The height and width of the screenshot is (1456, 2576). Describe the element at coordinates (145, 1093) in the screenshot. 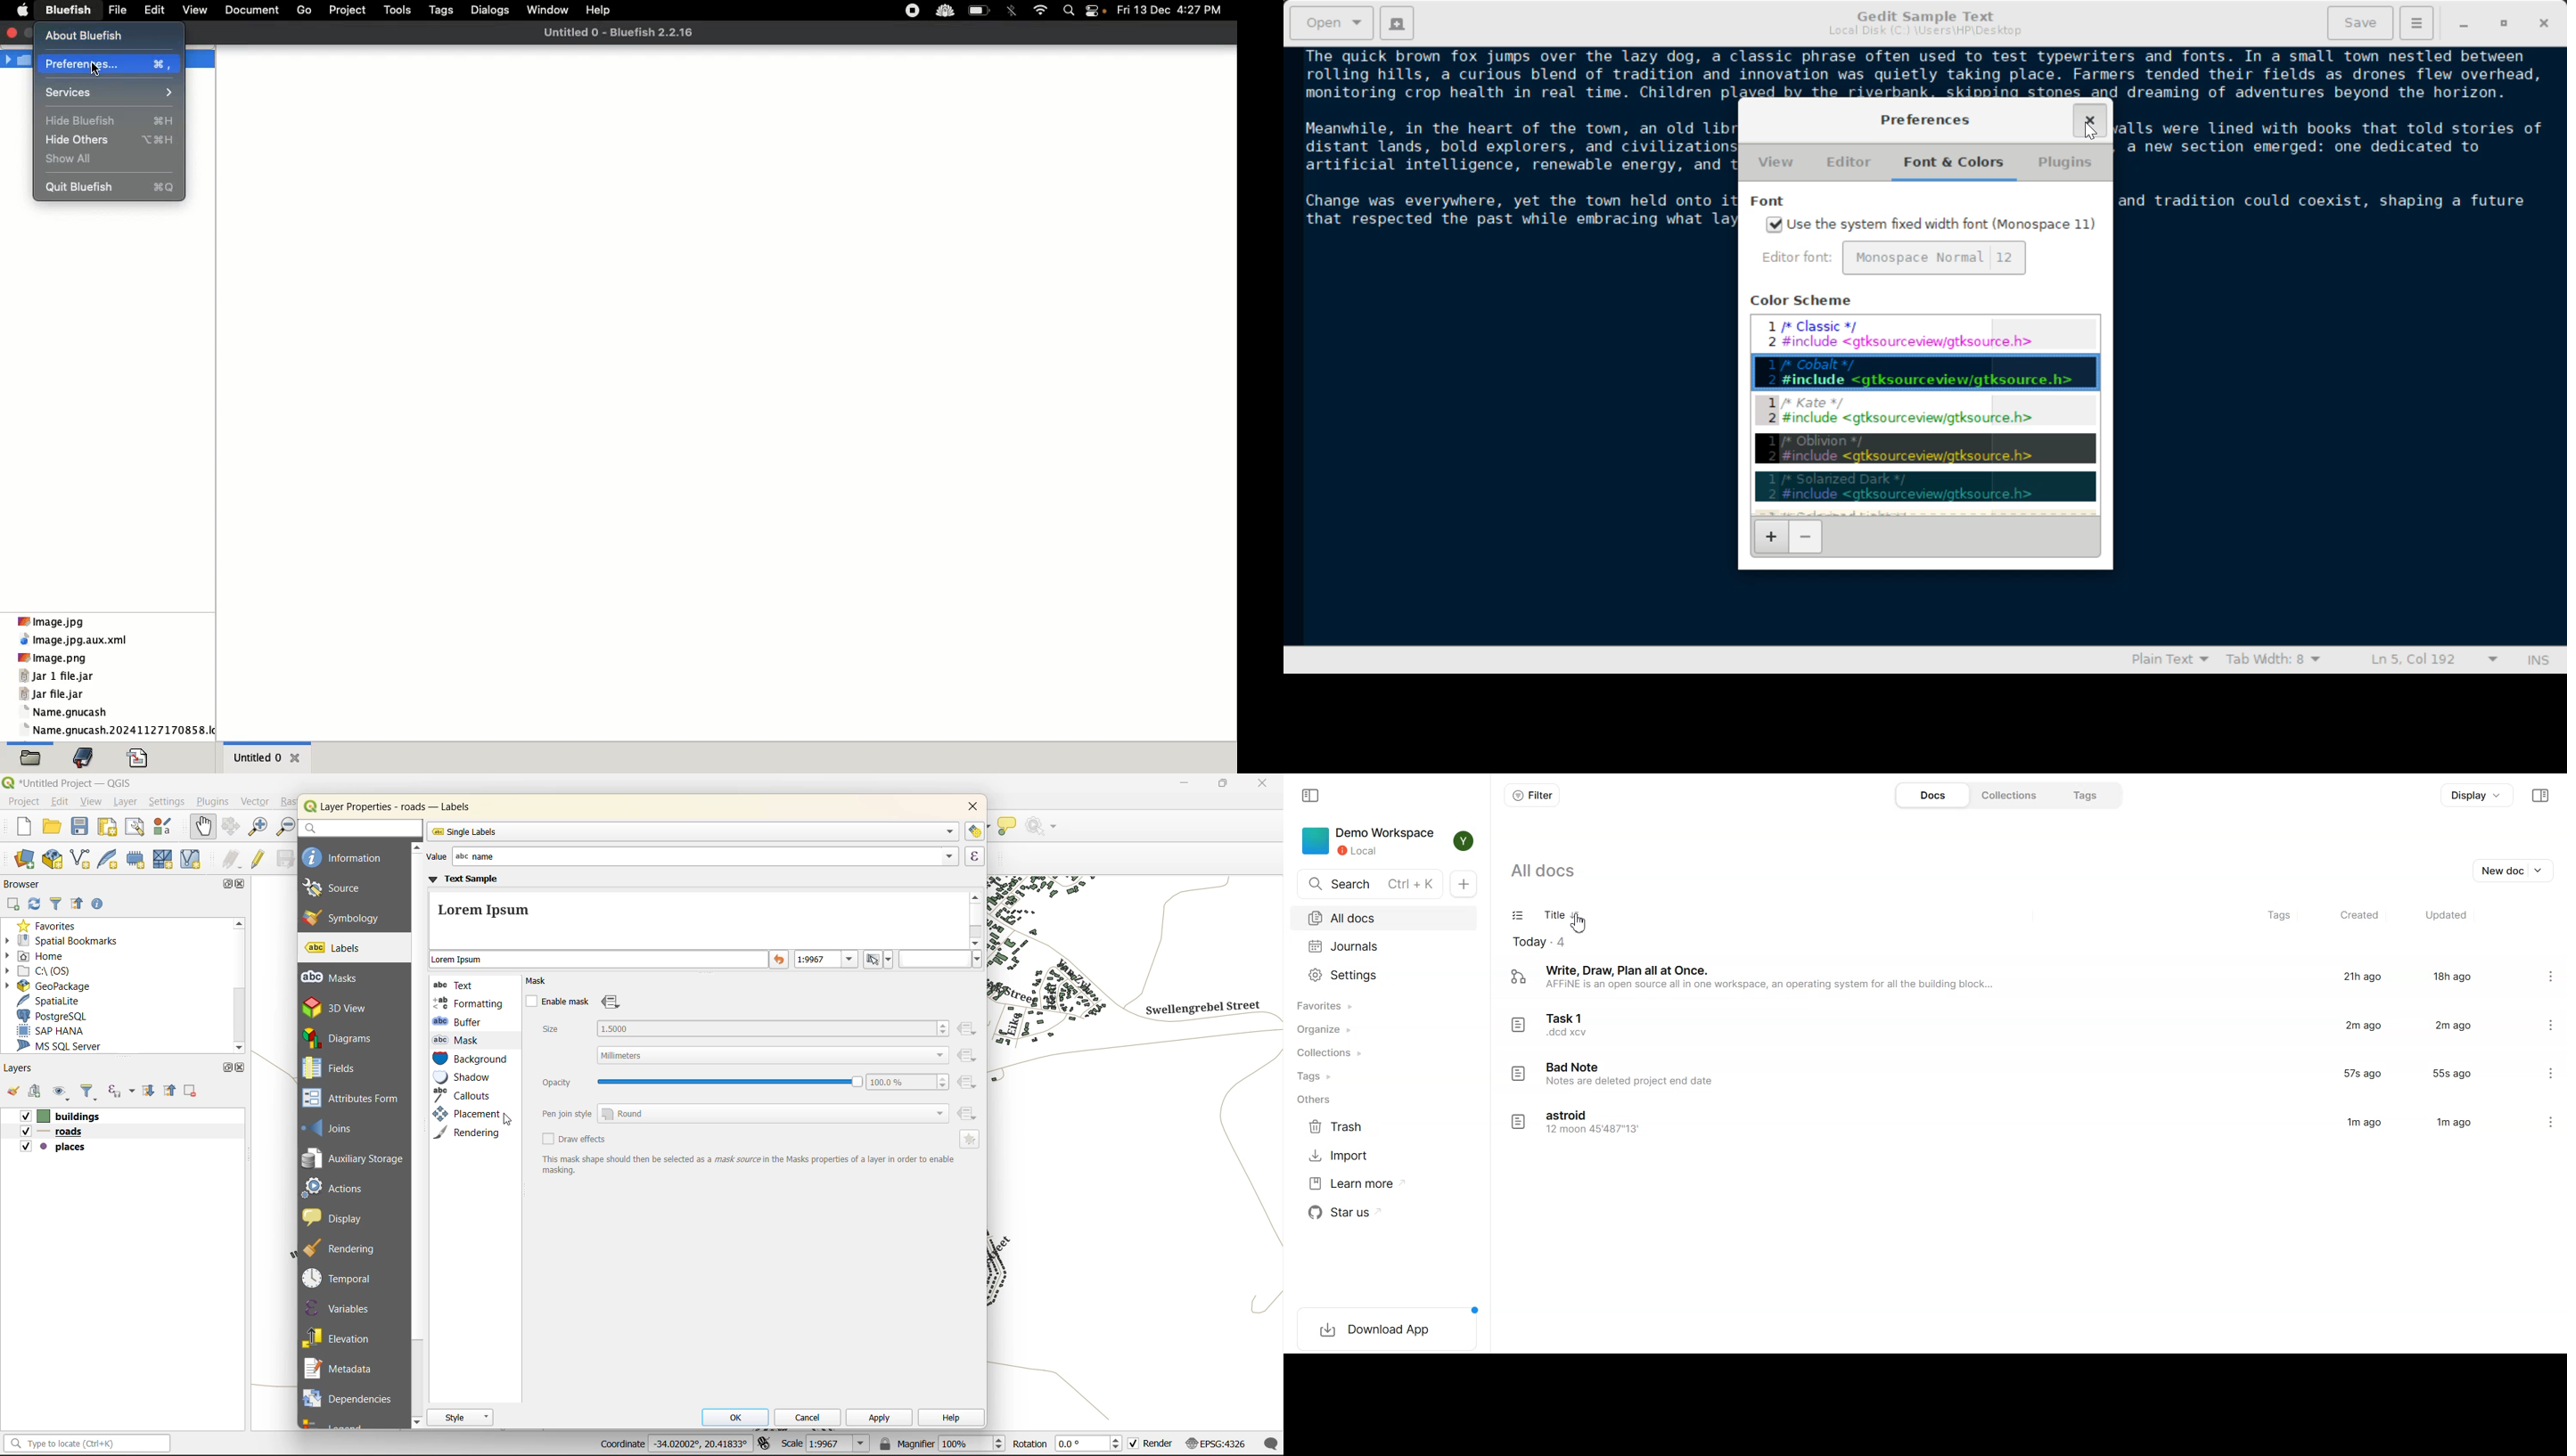

I see `expand all` at that location.